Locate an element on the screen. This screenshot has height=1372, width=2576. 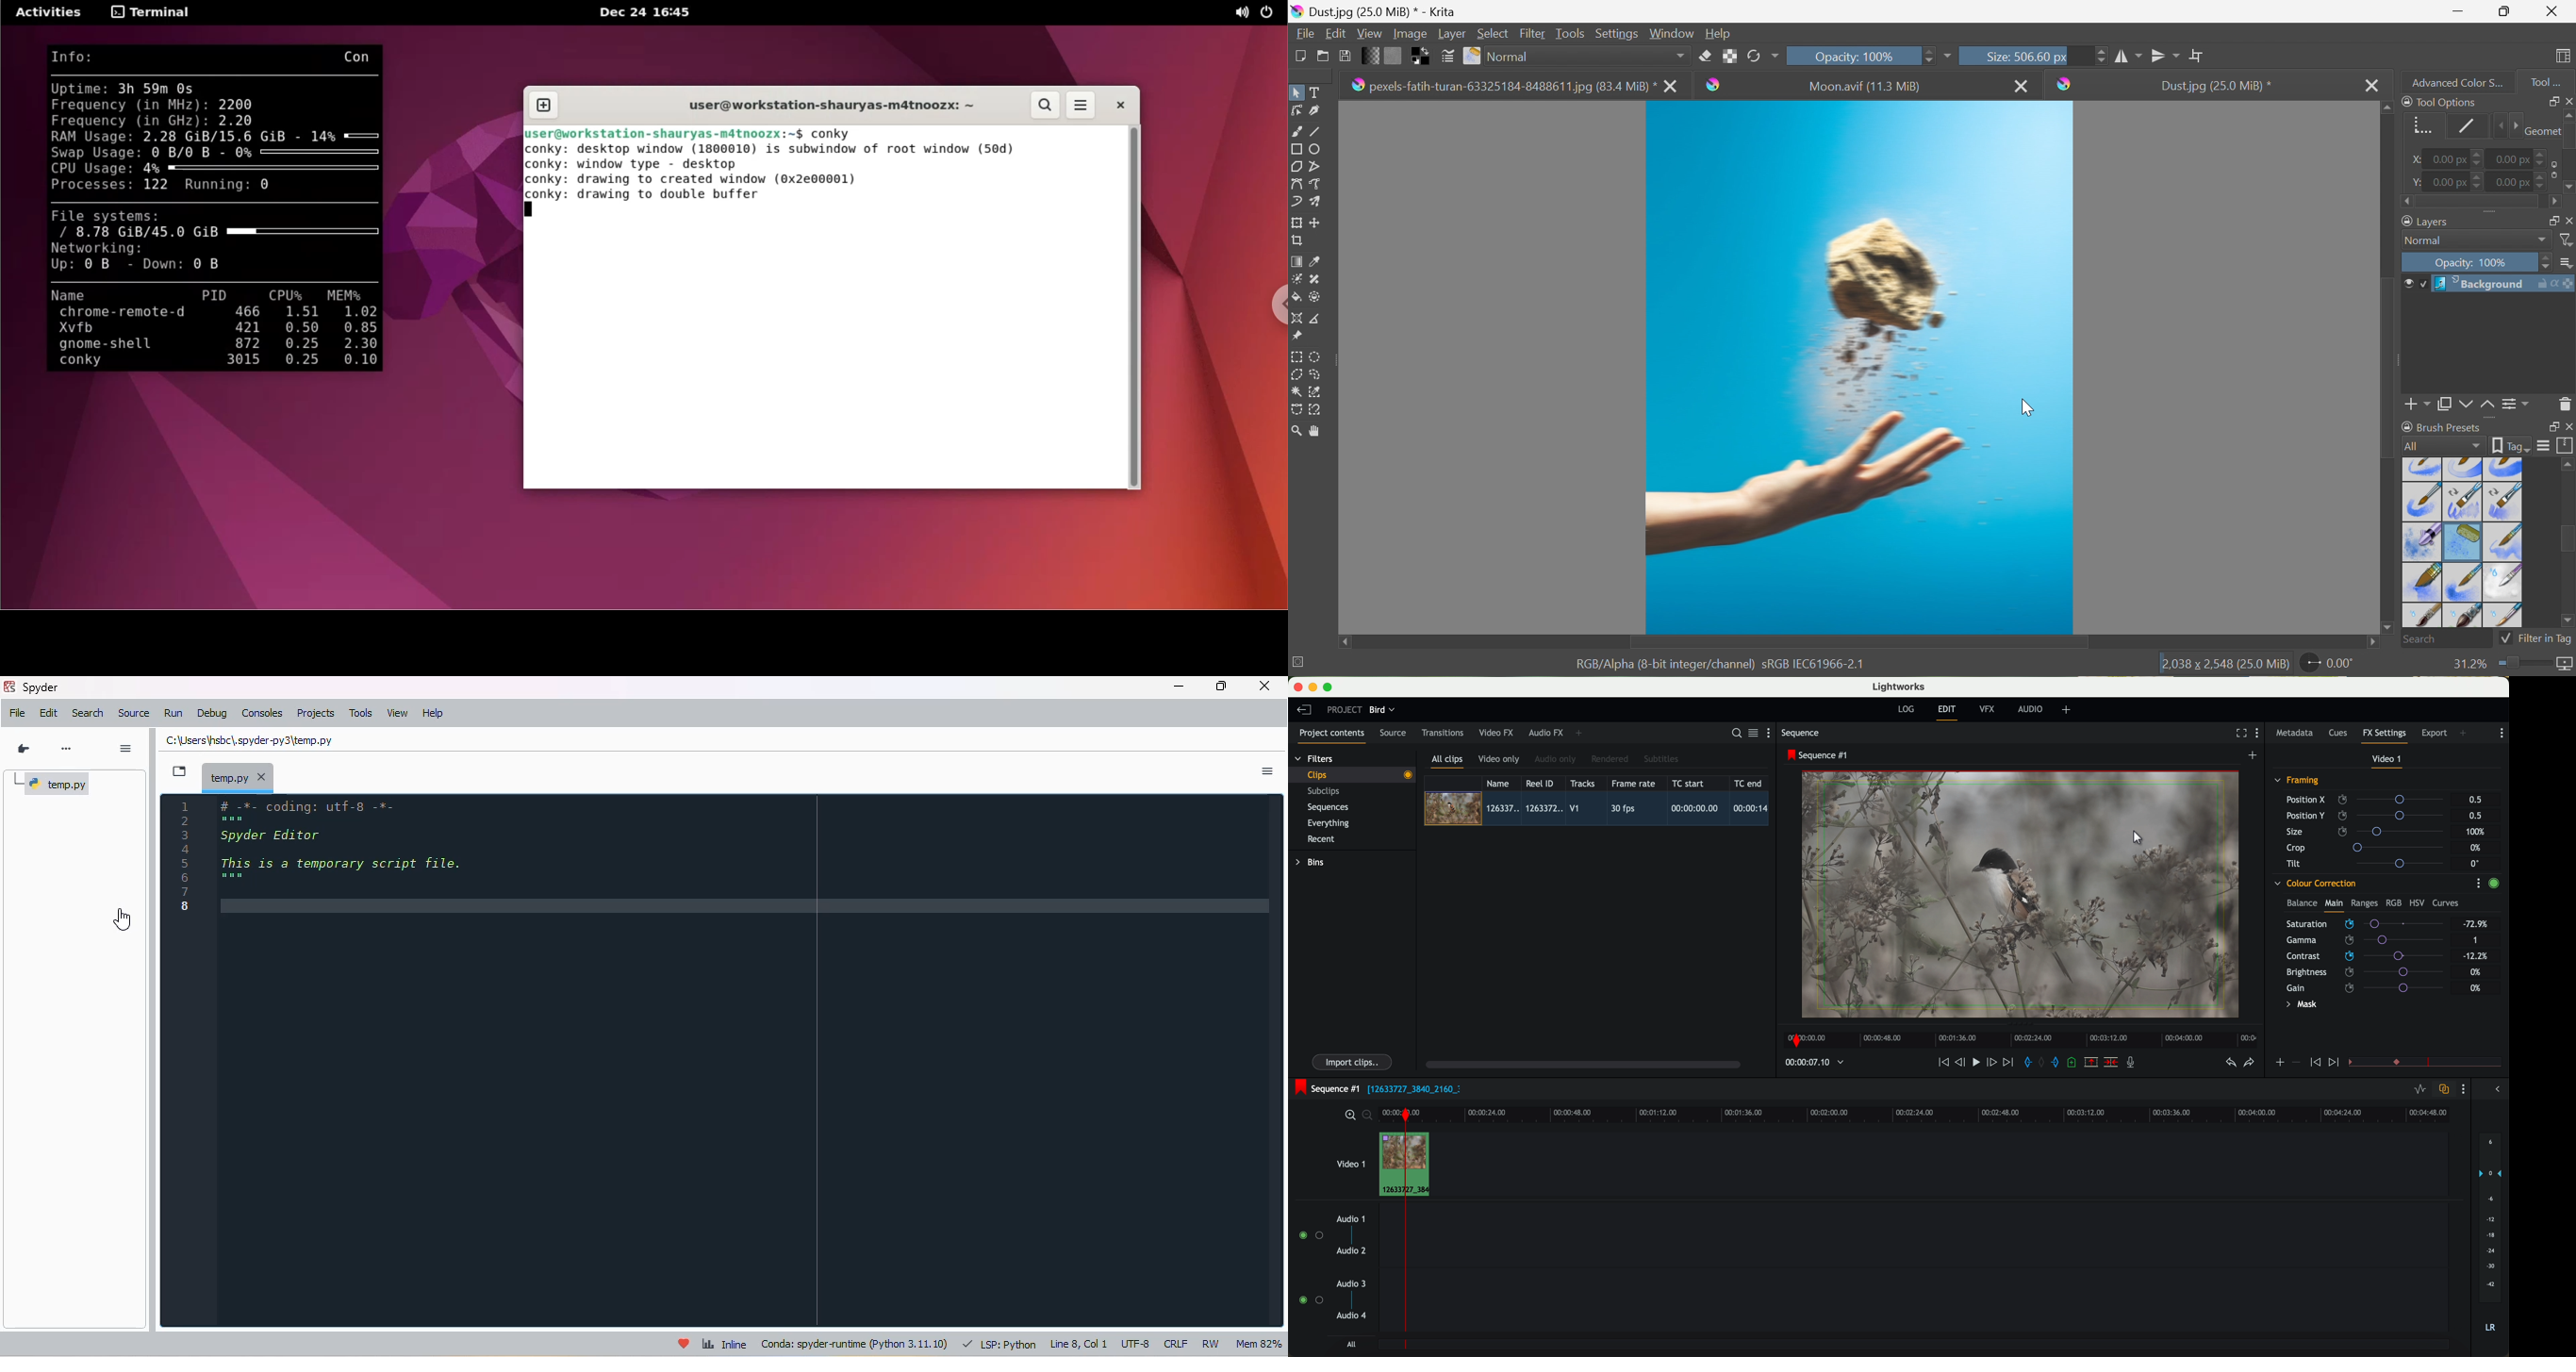
import clips is located at coordinates (1353, 1061).